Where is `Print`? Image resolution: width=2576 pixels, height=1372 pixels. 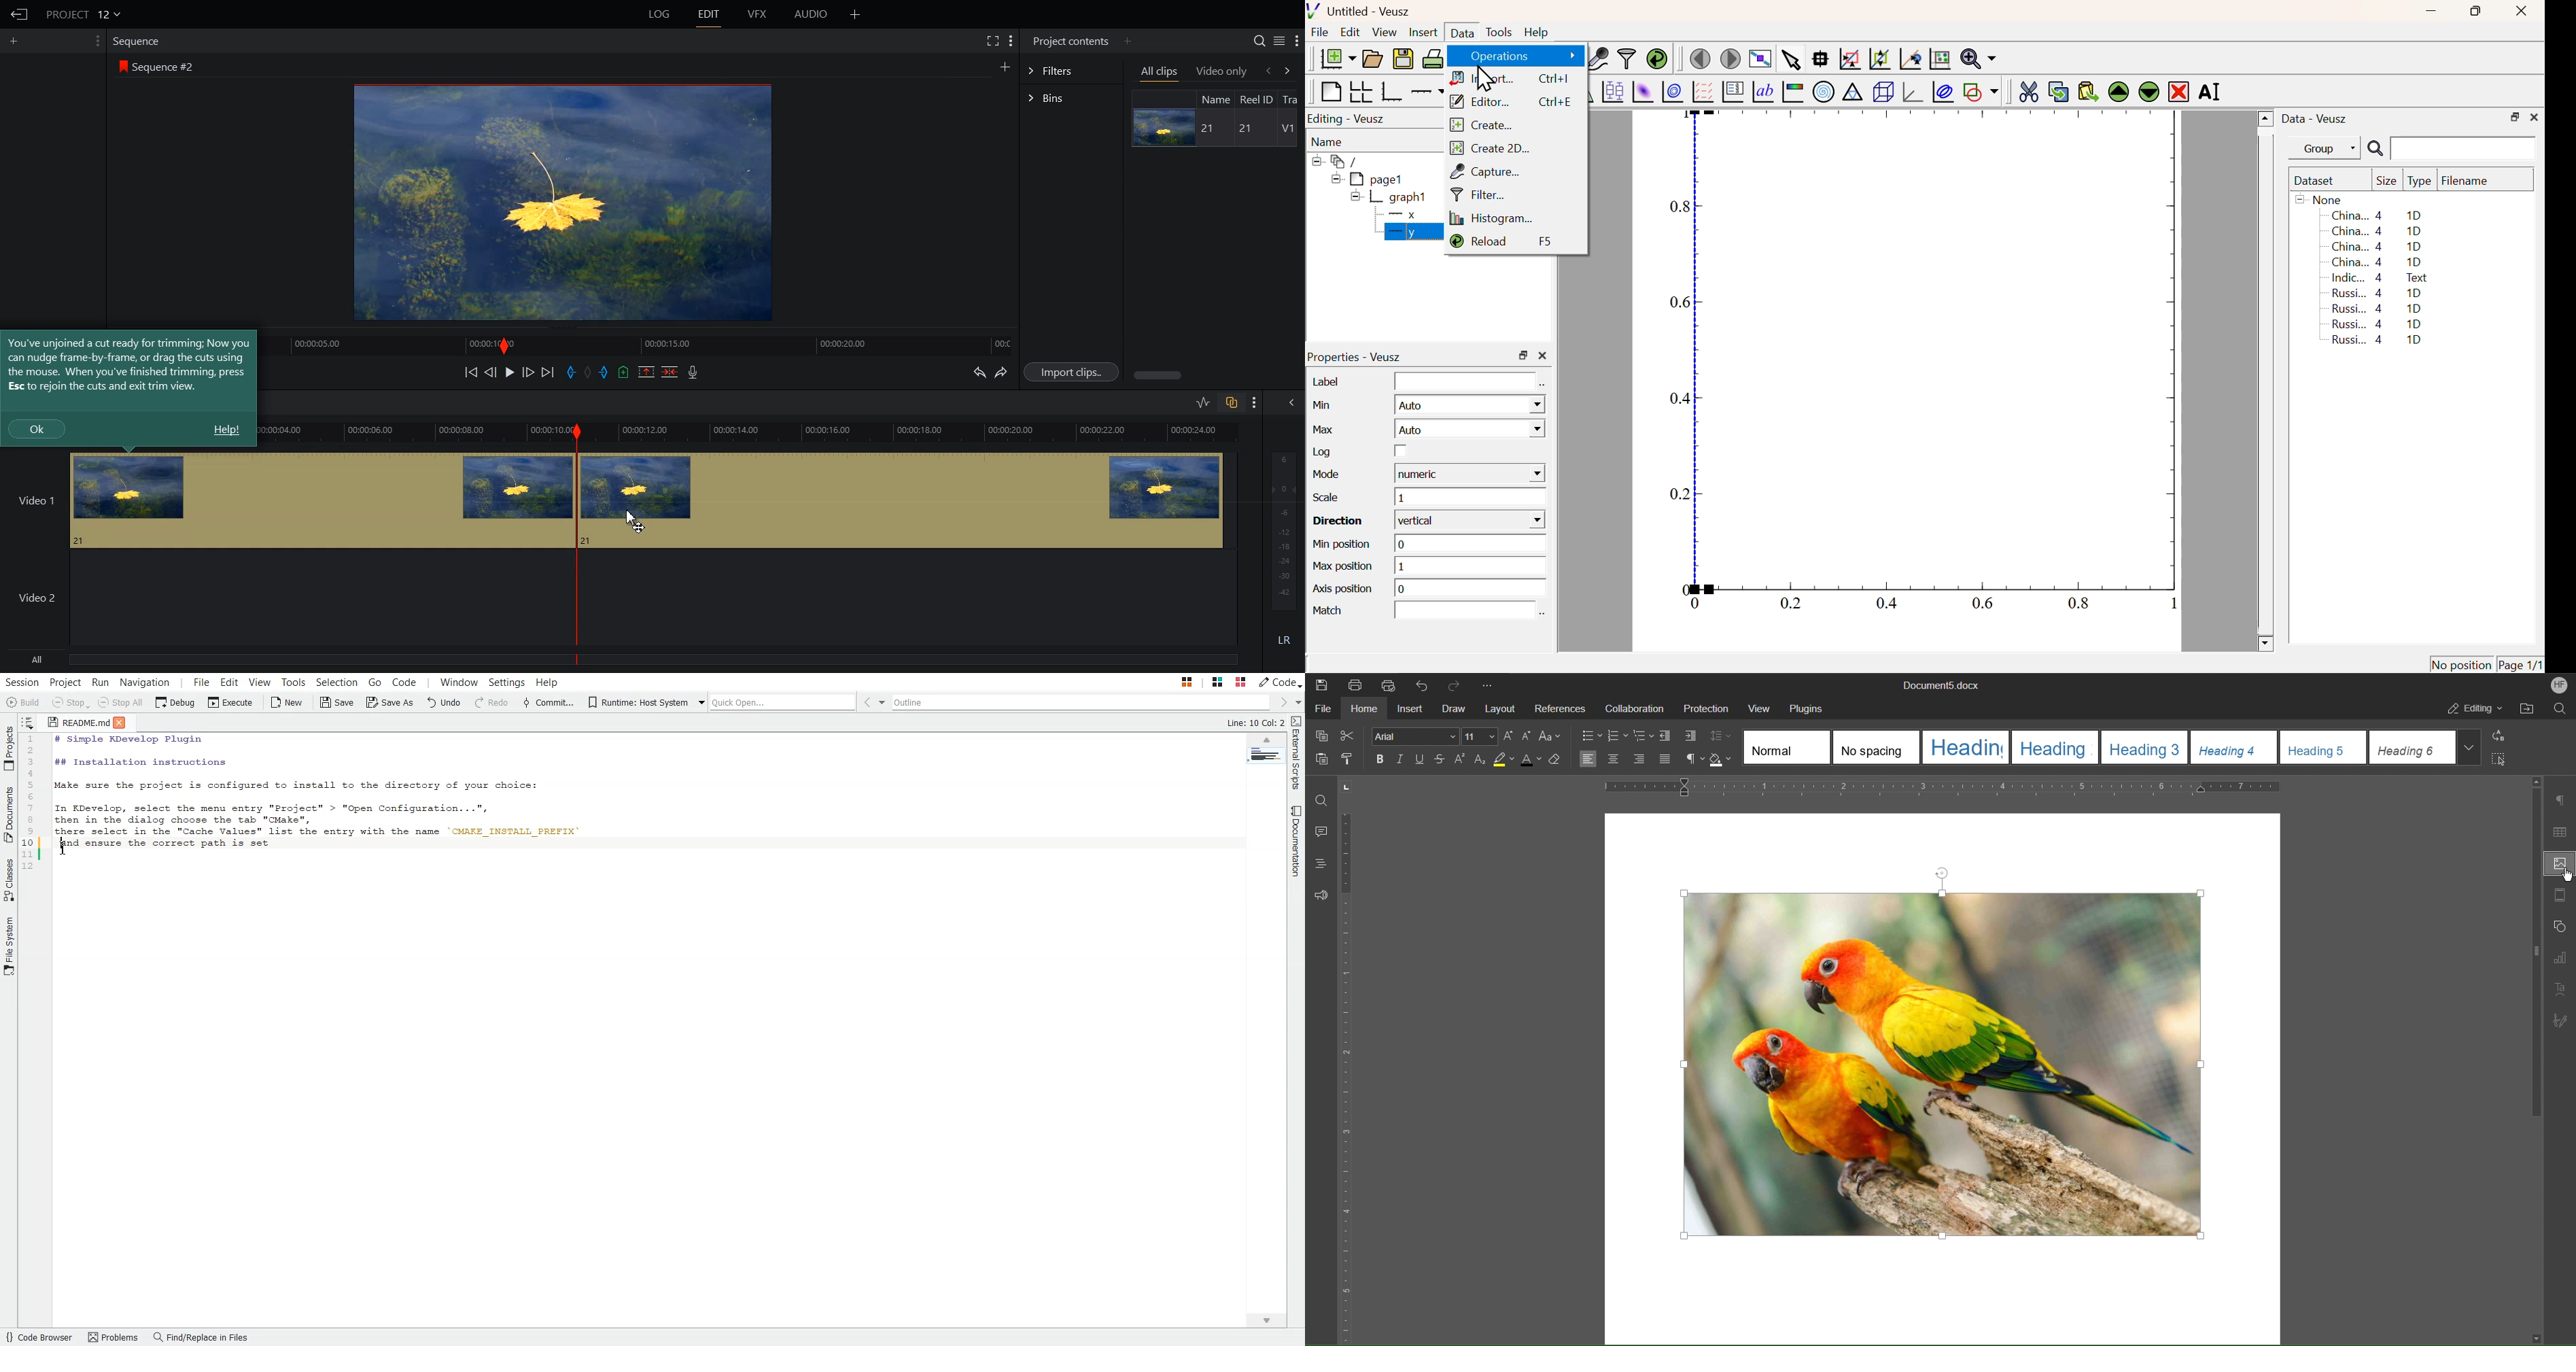 Print is located at coordinates (1356, 685).